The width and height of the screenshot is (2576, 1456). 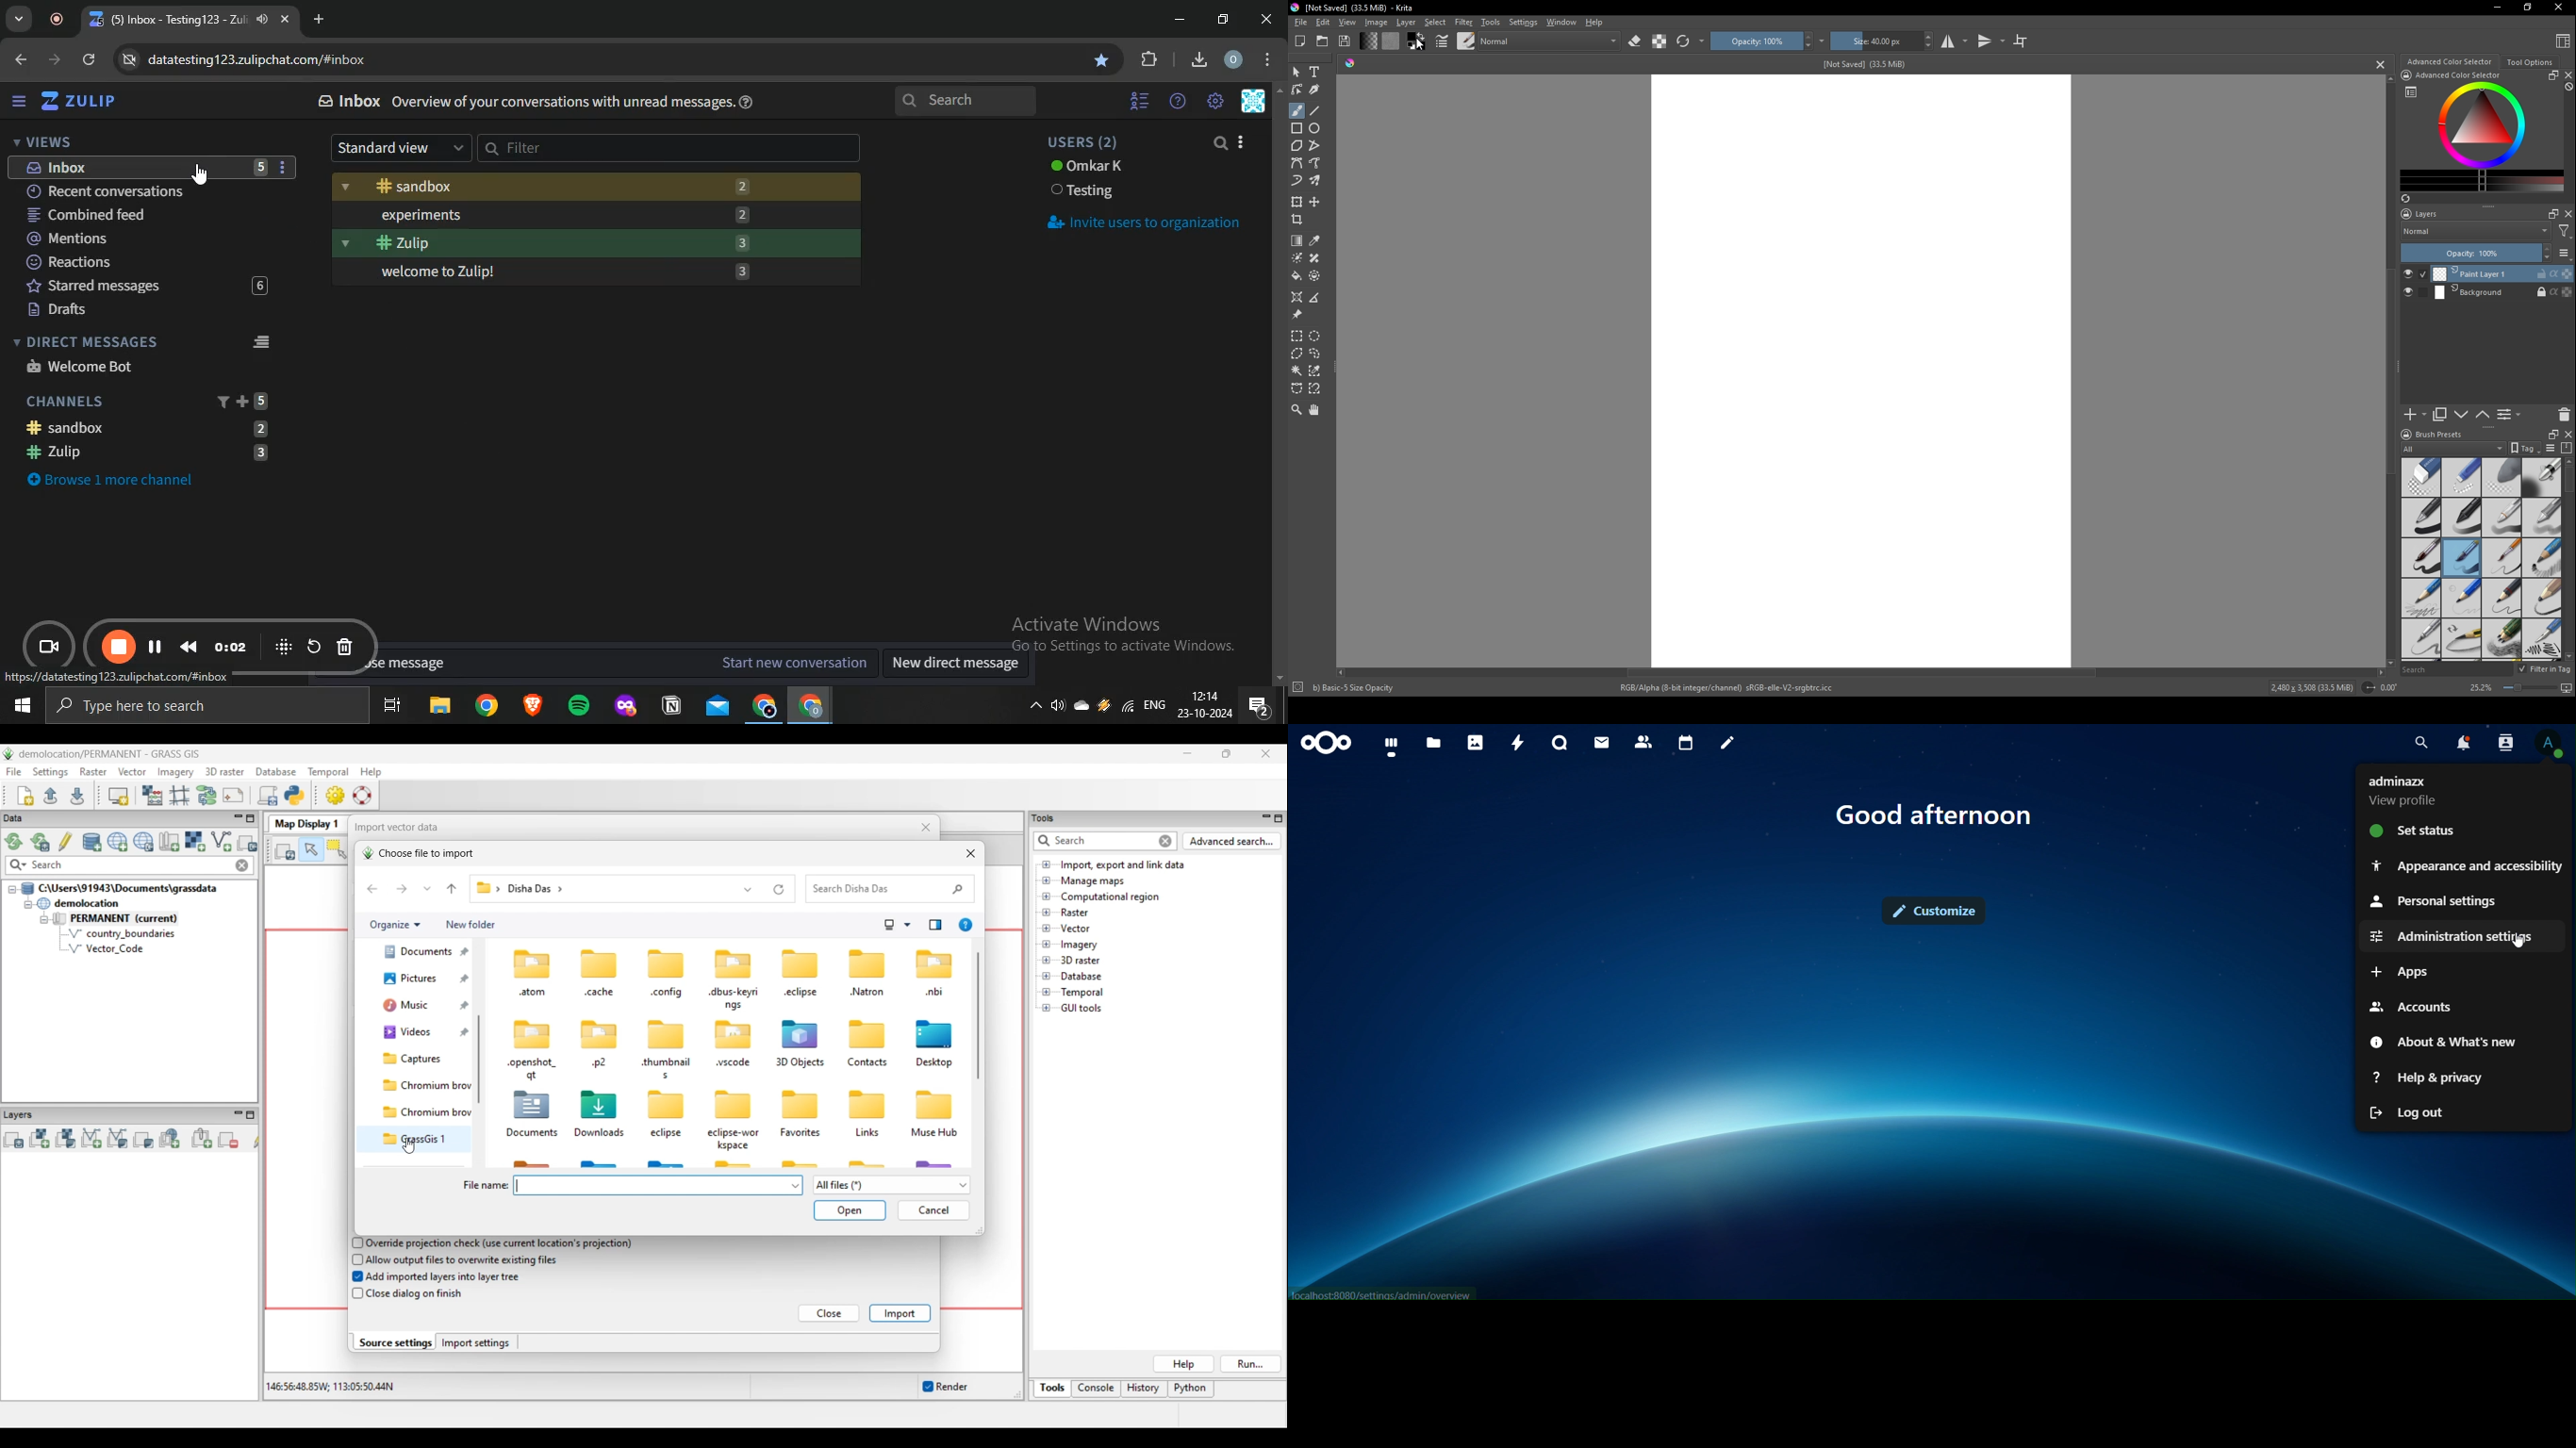 I want to click on Opacity, so click(x=1755, y=41).